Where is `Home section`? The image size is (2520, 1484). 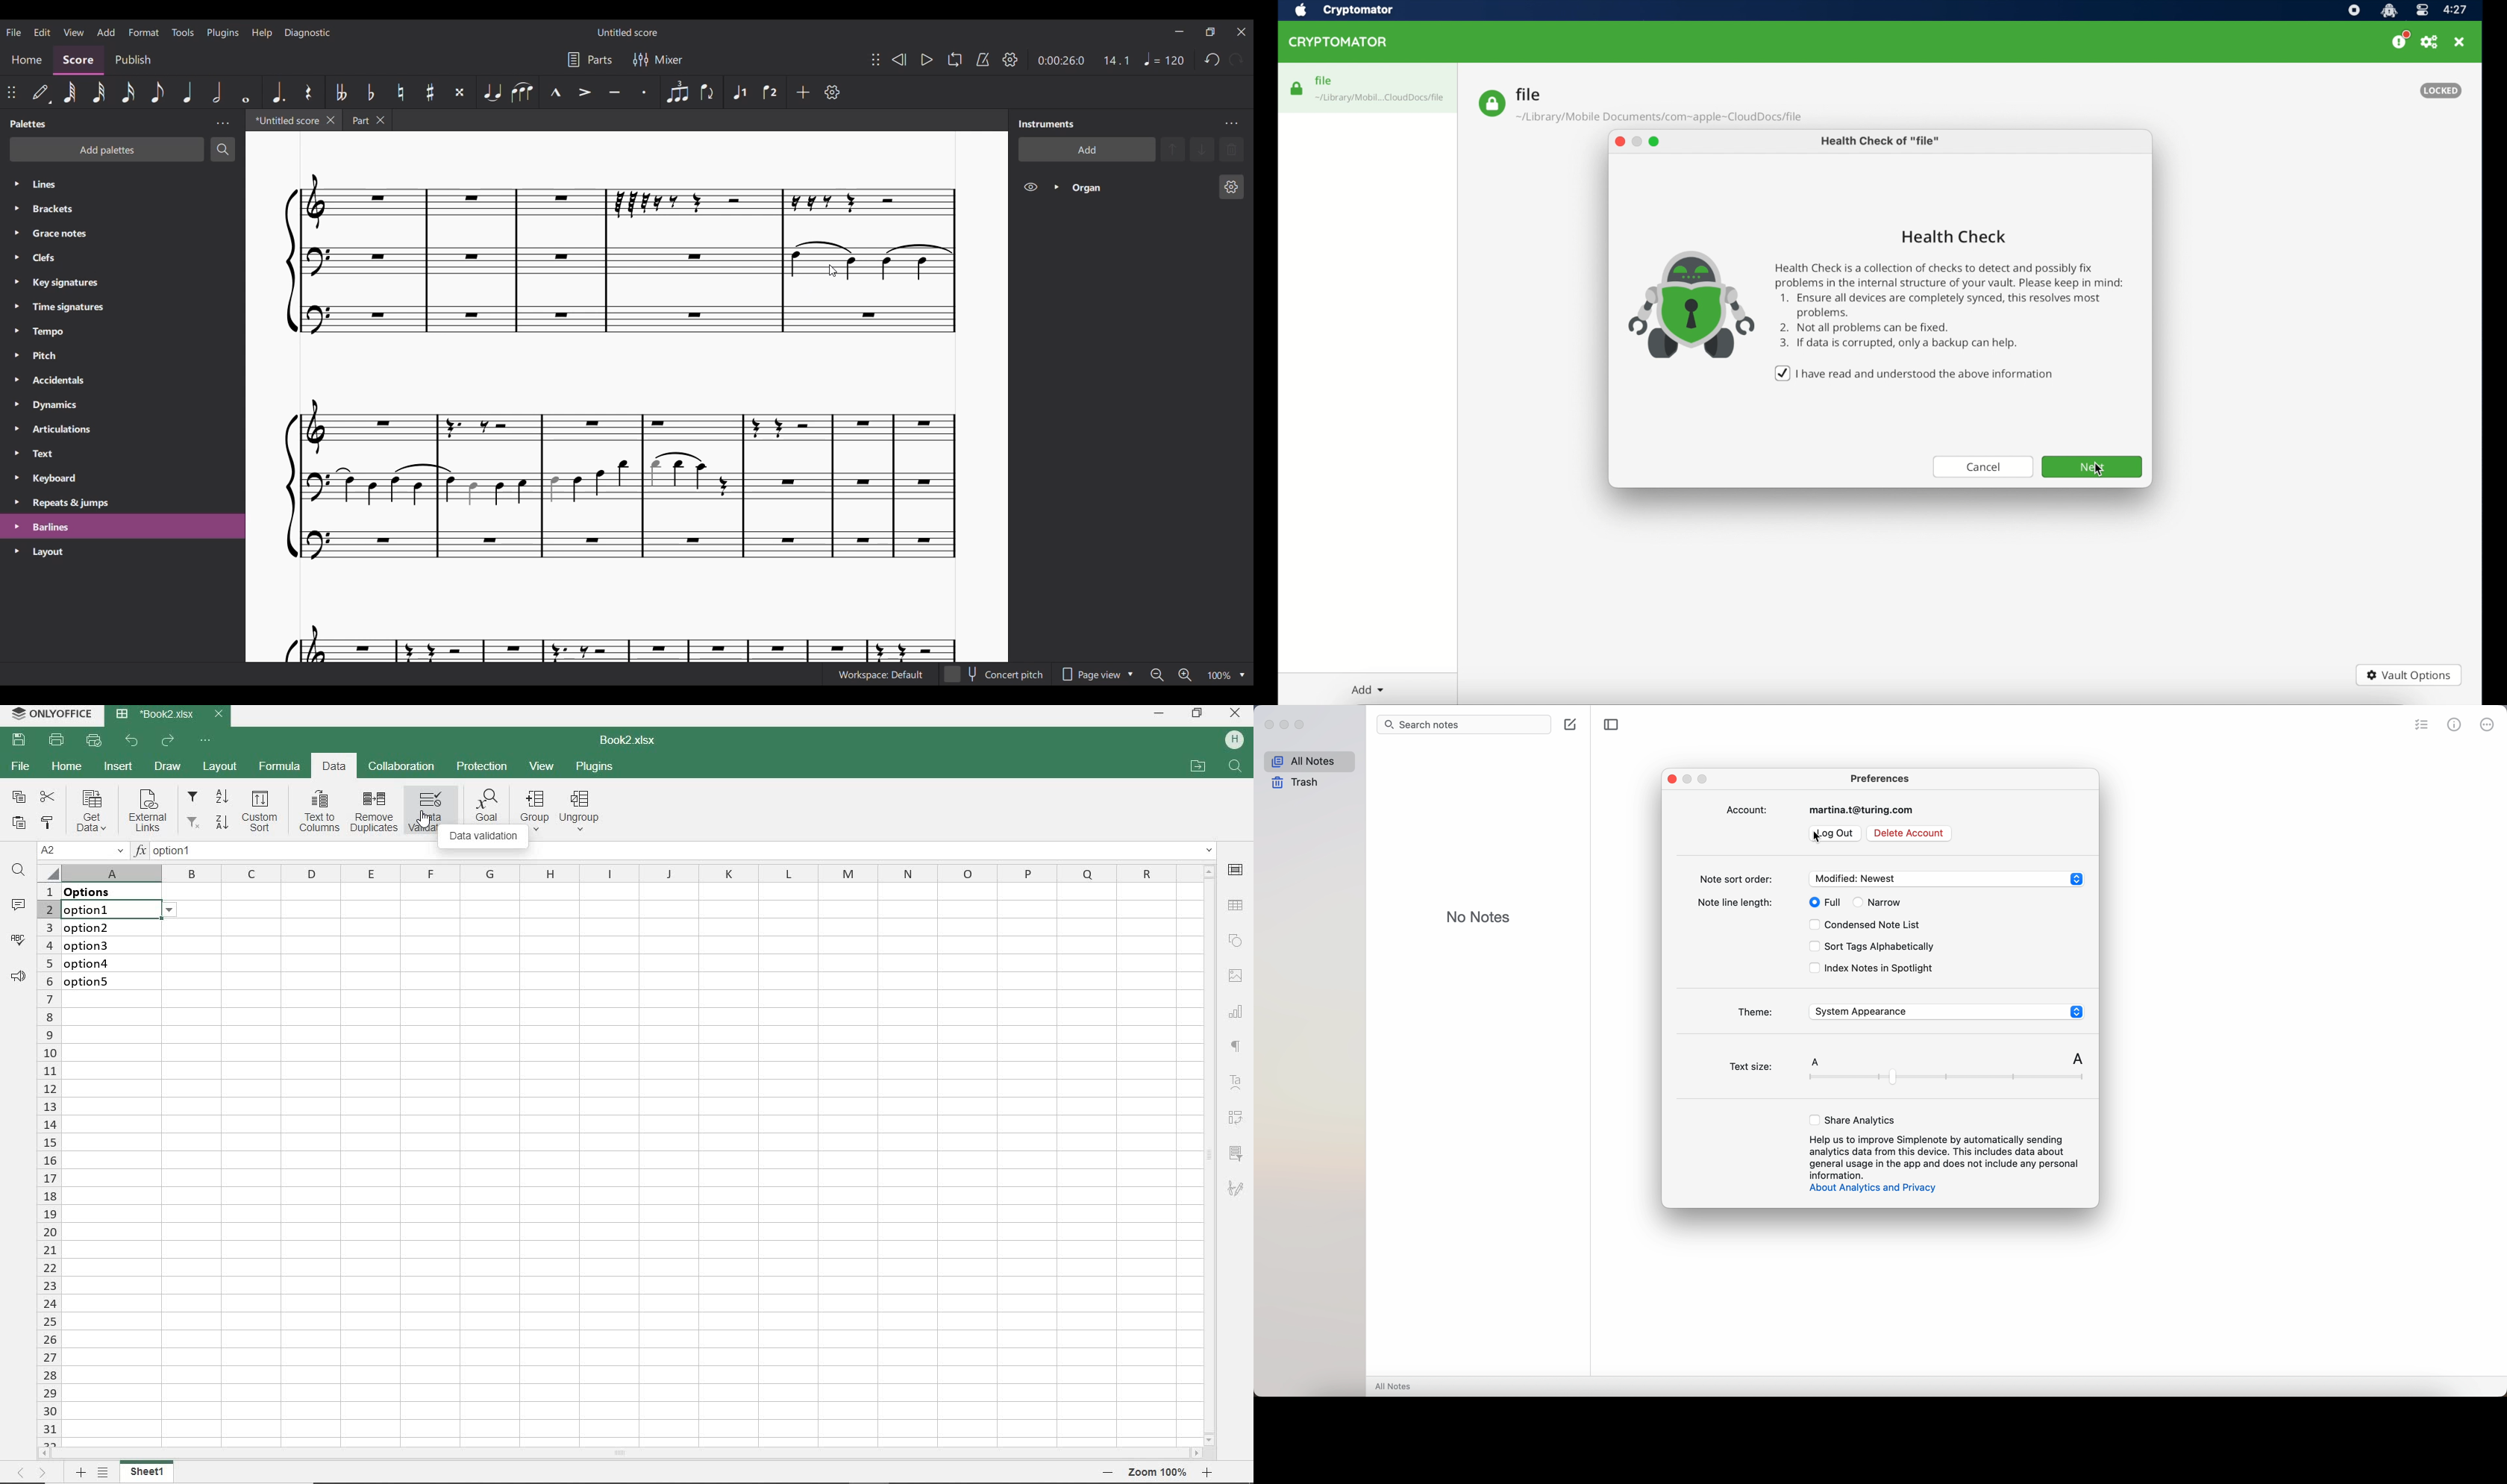 Home section is located at coordinates (26, 59).